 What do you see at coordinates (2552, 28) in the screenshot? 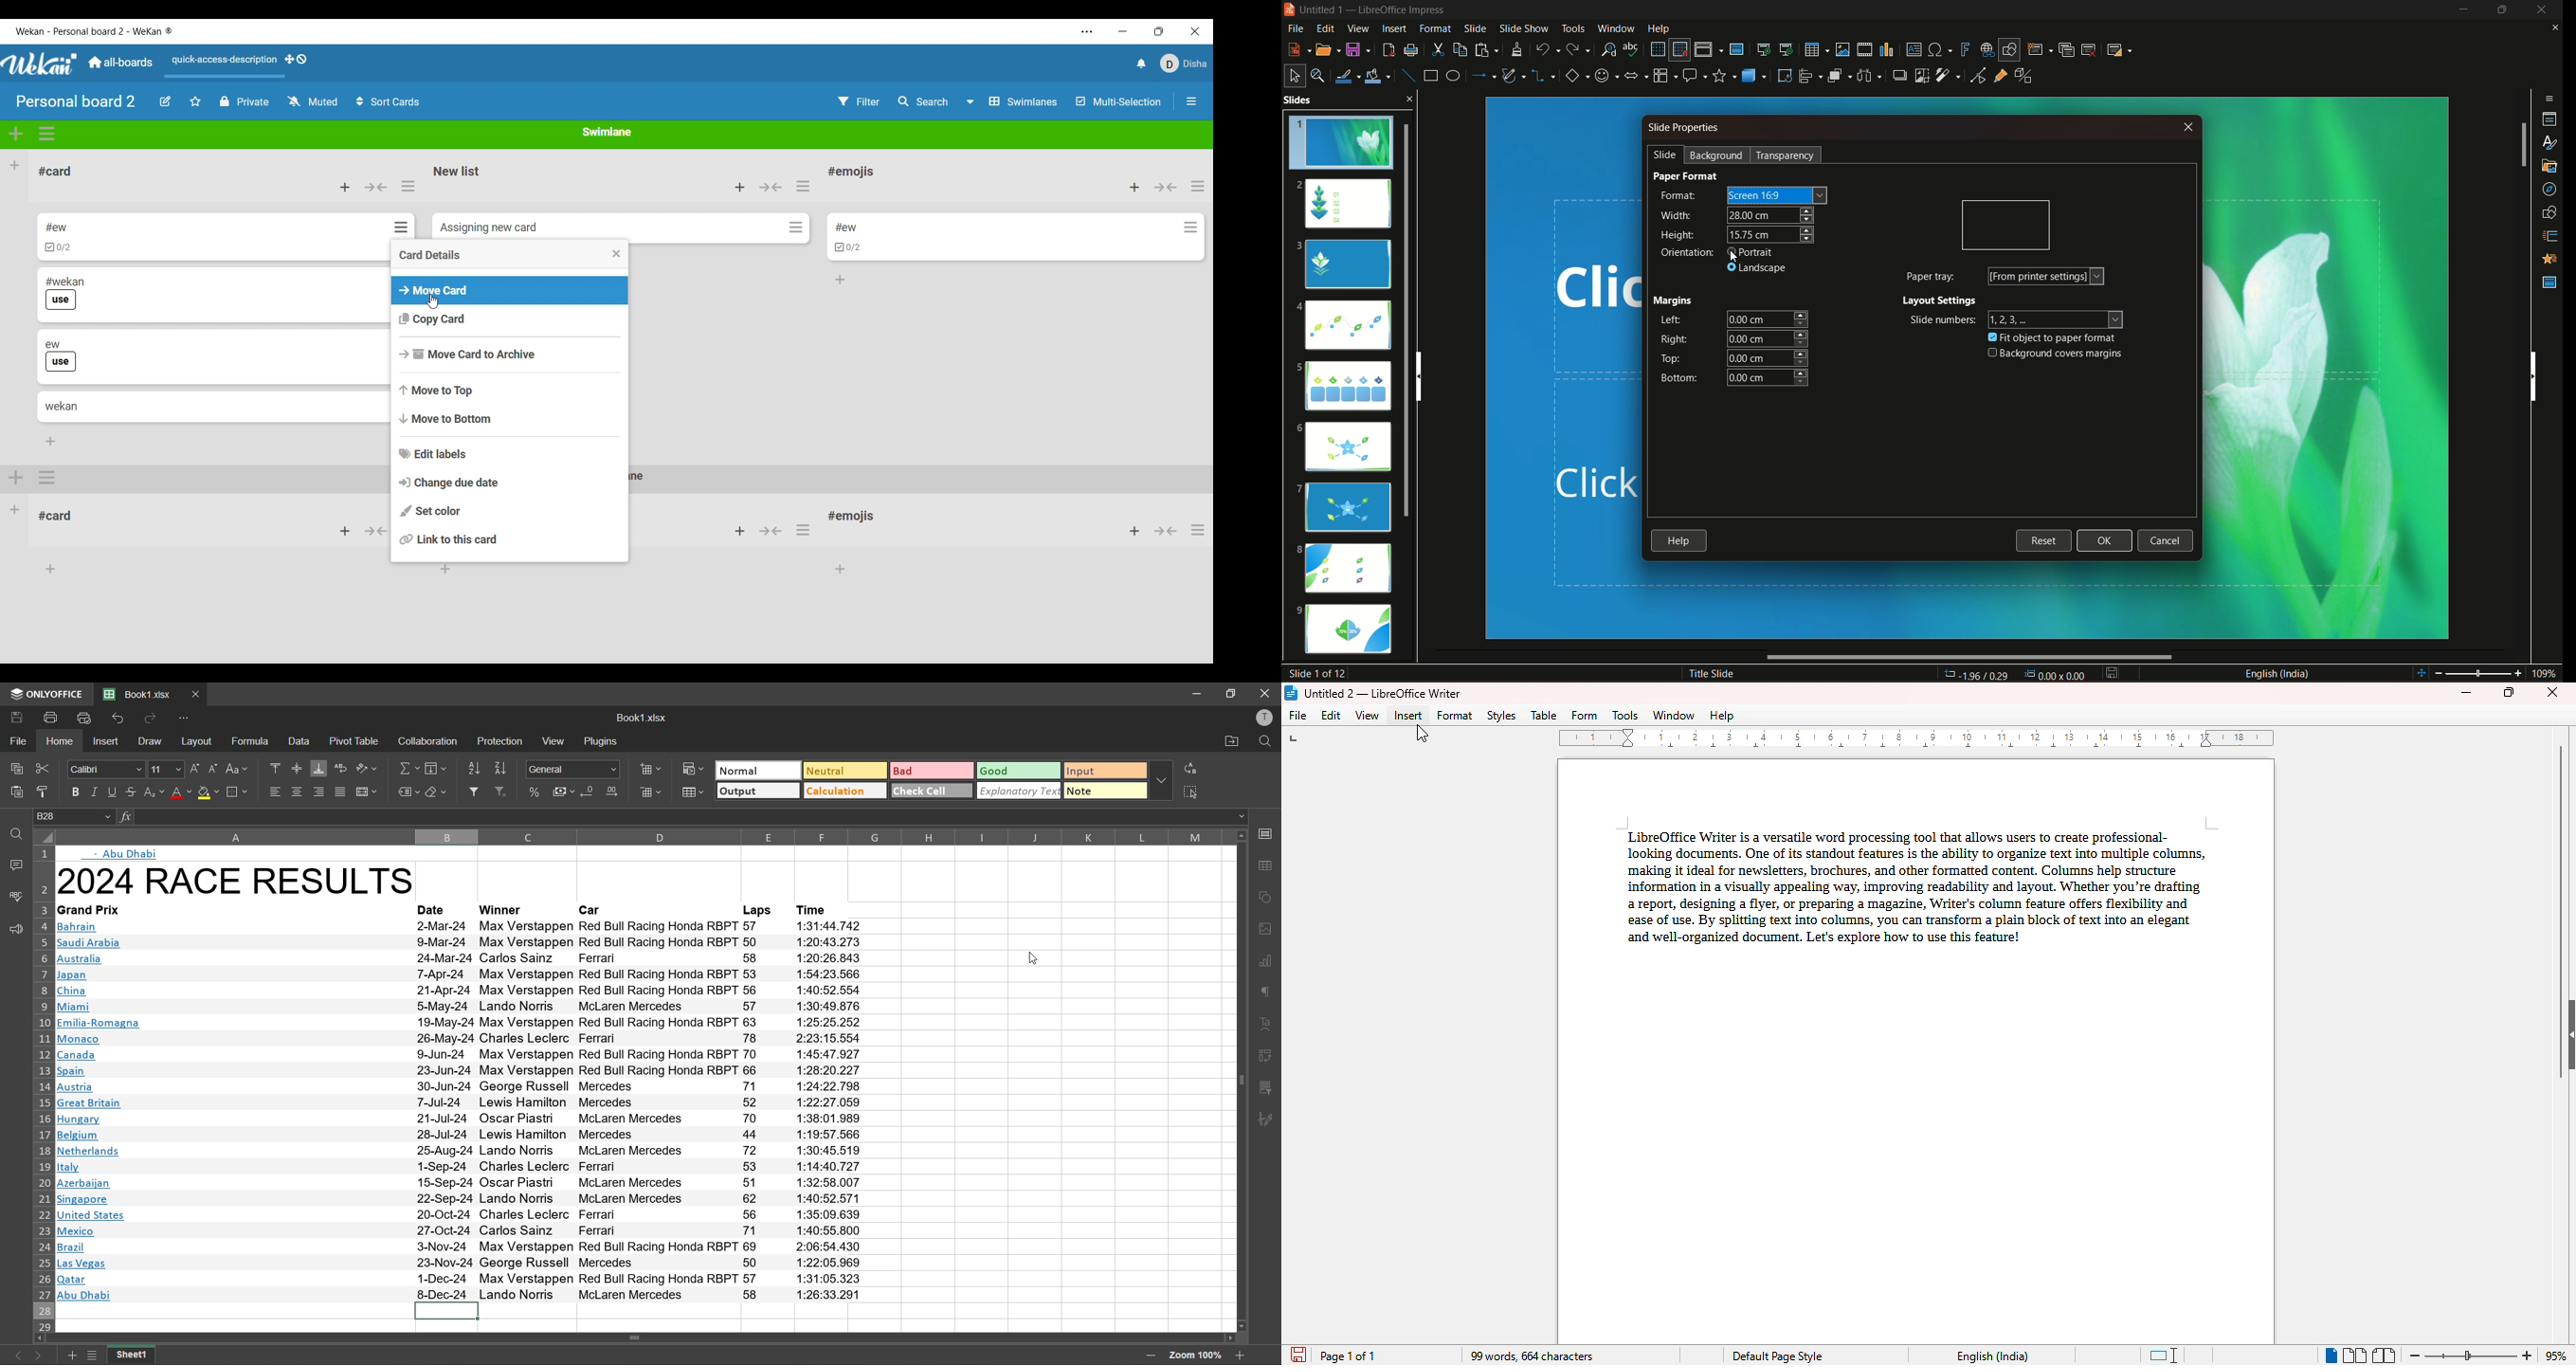
I see `close` at bounding box center [2552, 28].